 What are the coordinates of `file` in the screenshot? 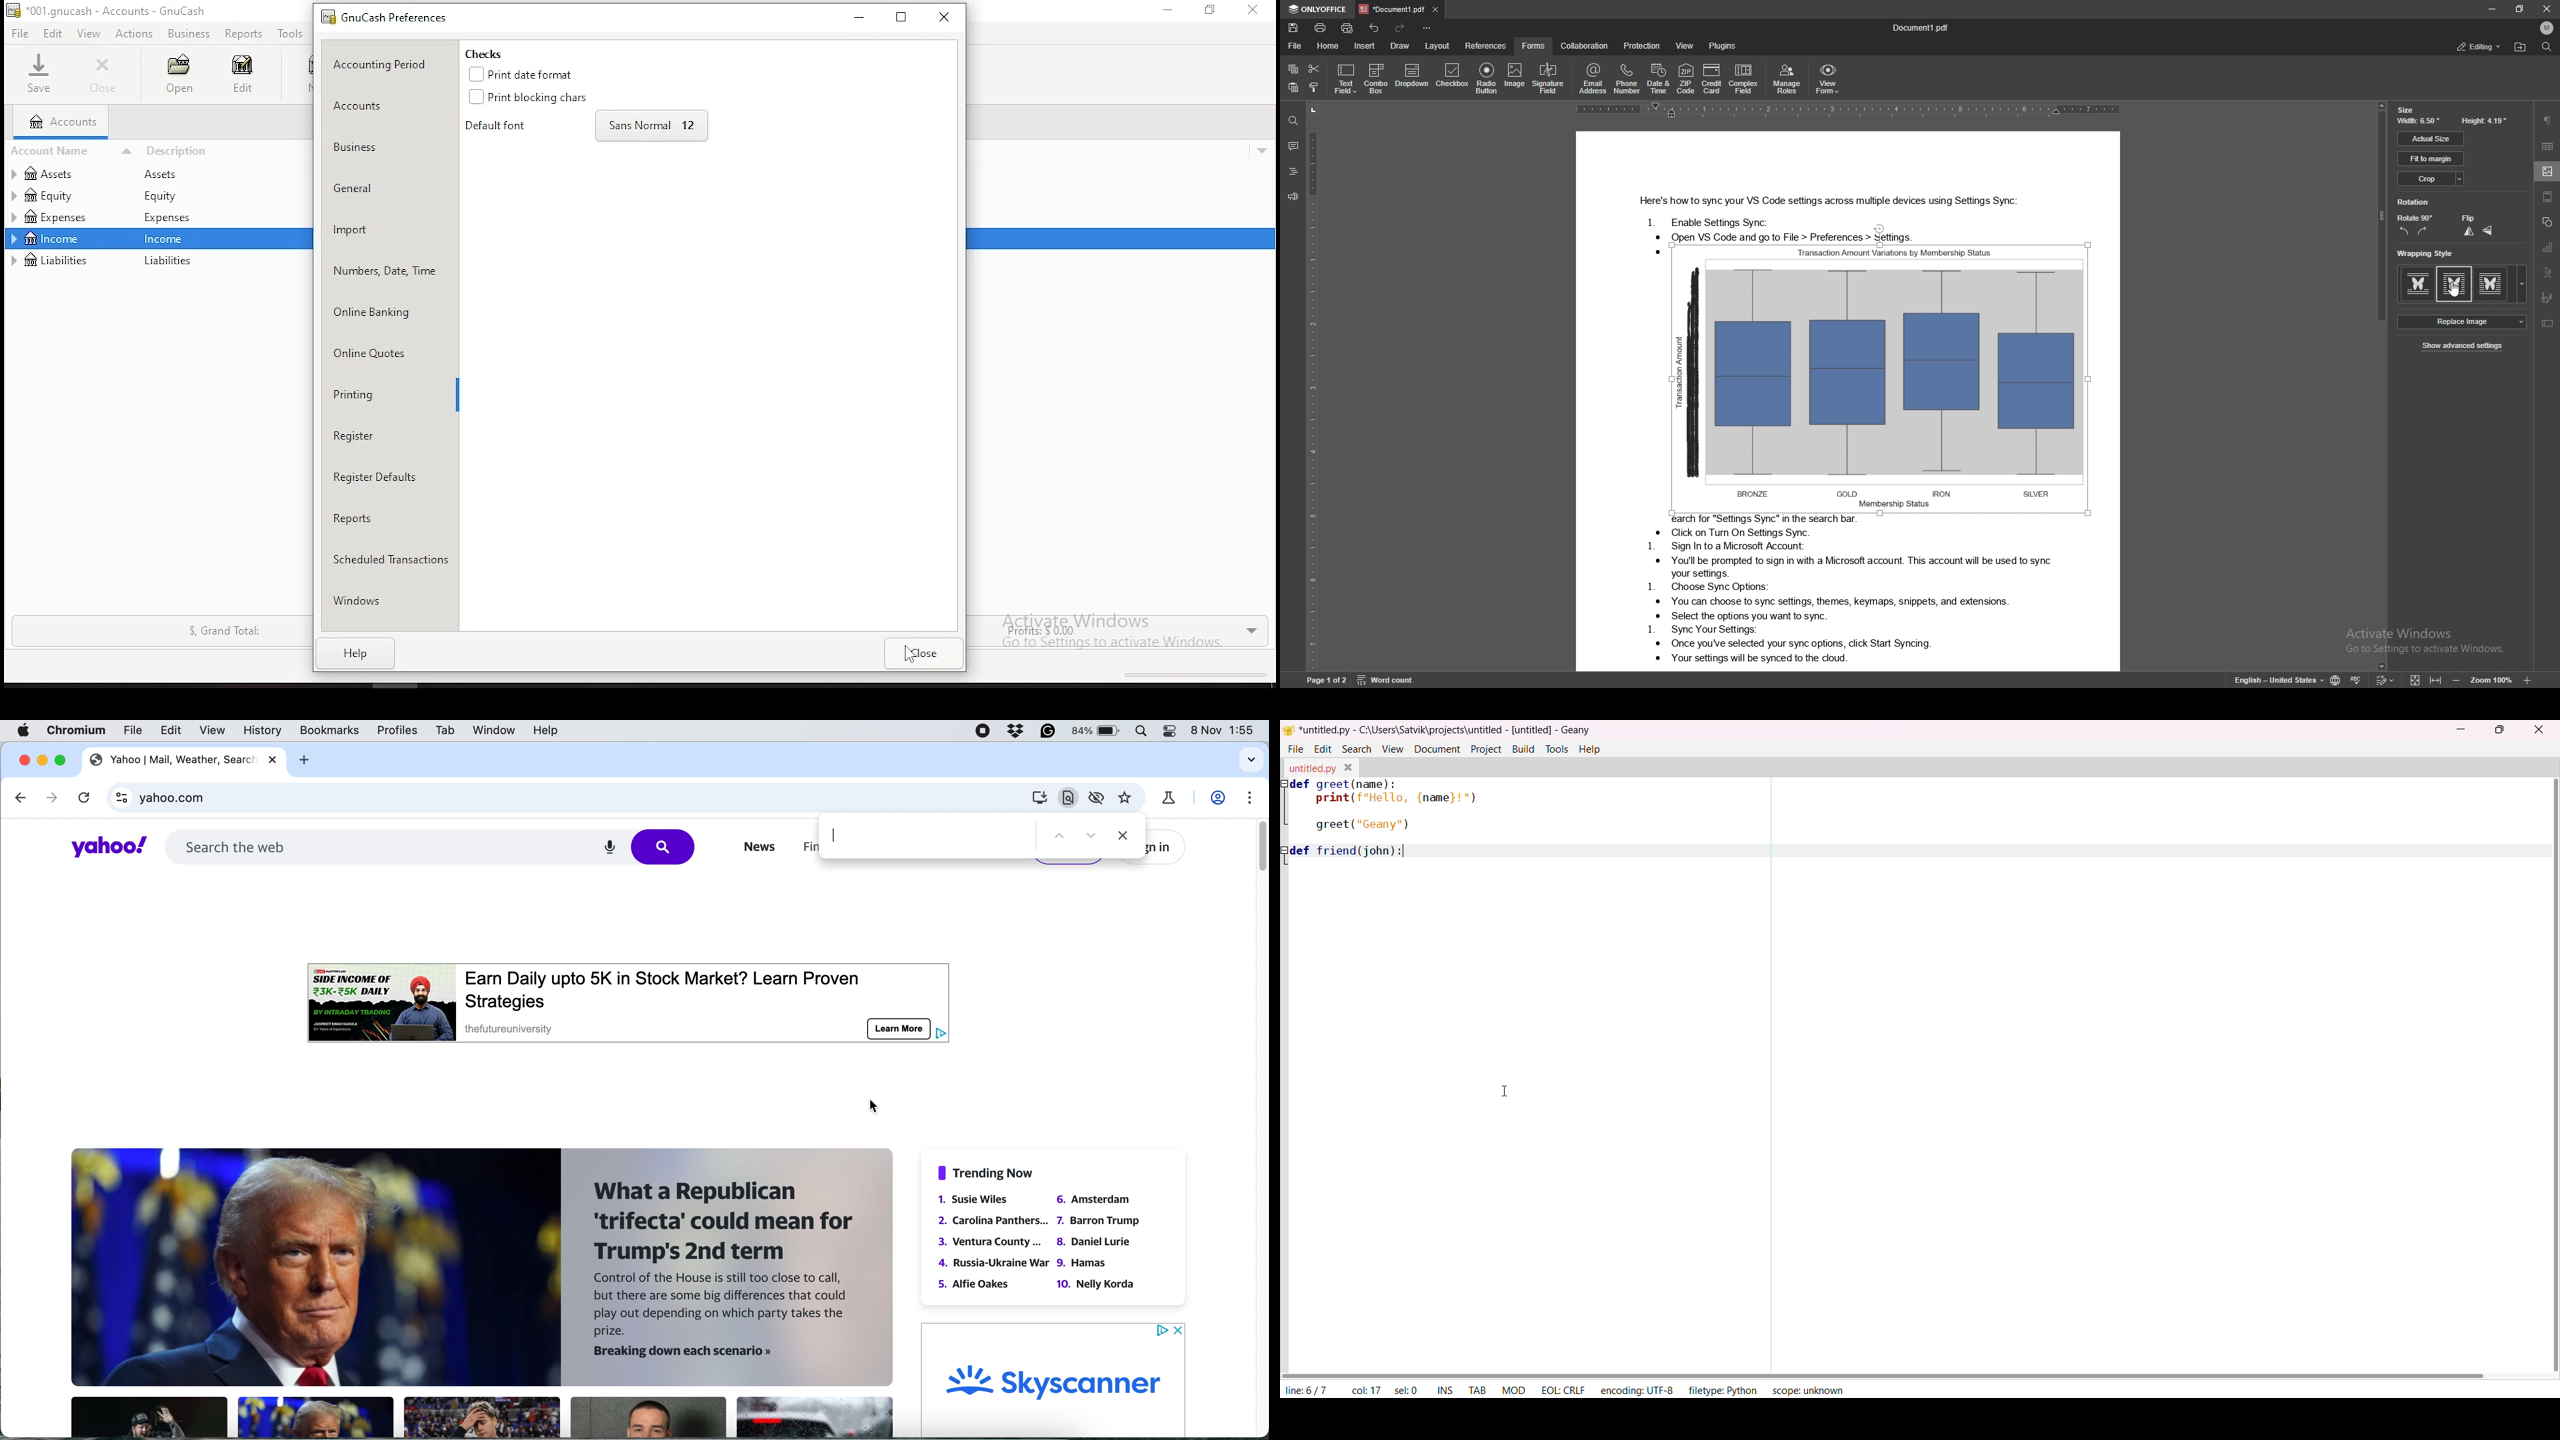 It's located at (1296, 46).